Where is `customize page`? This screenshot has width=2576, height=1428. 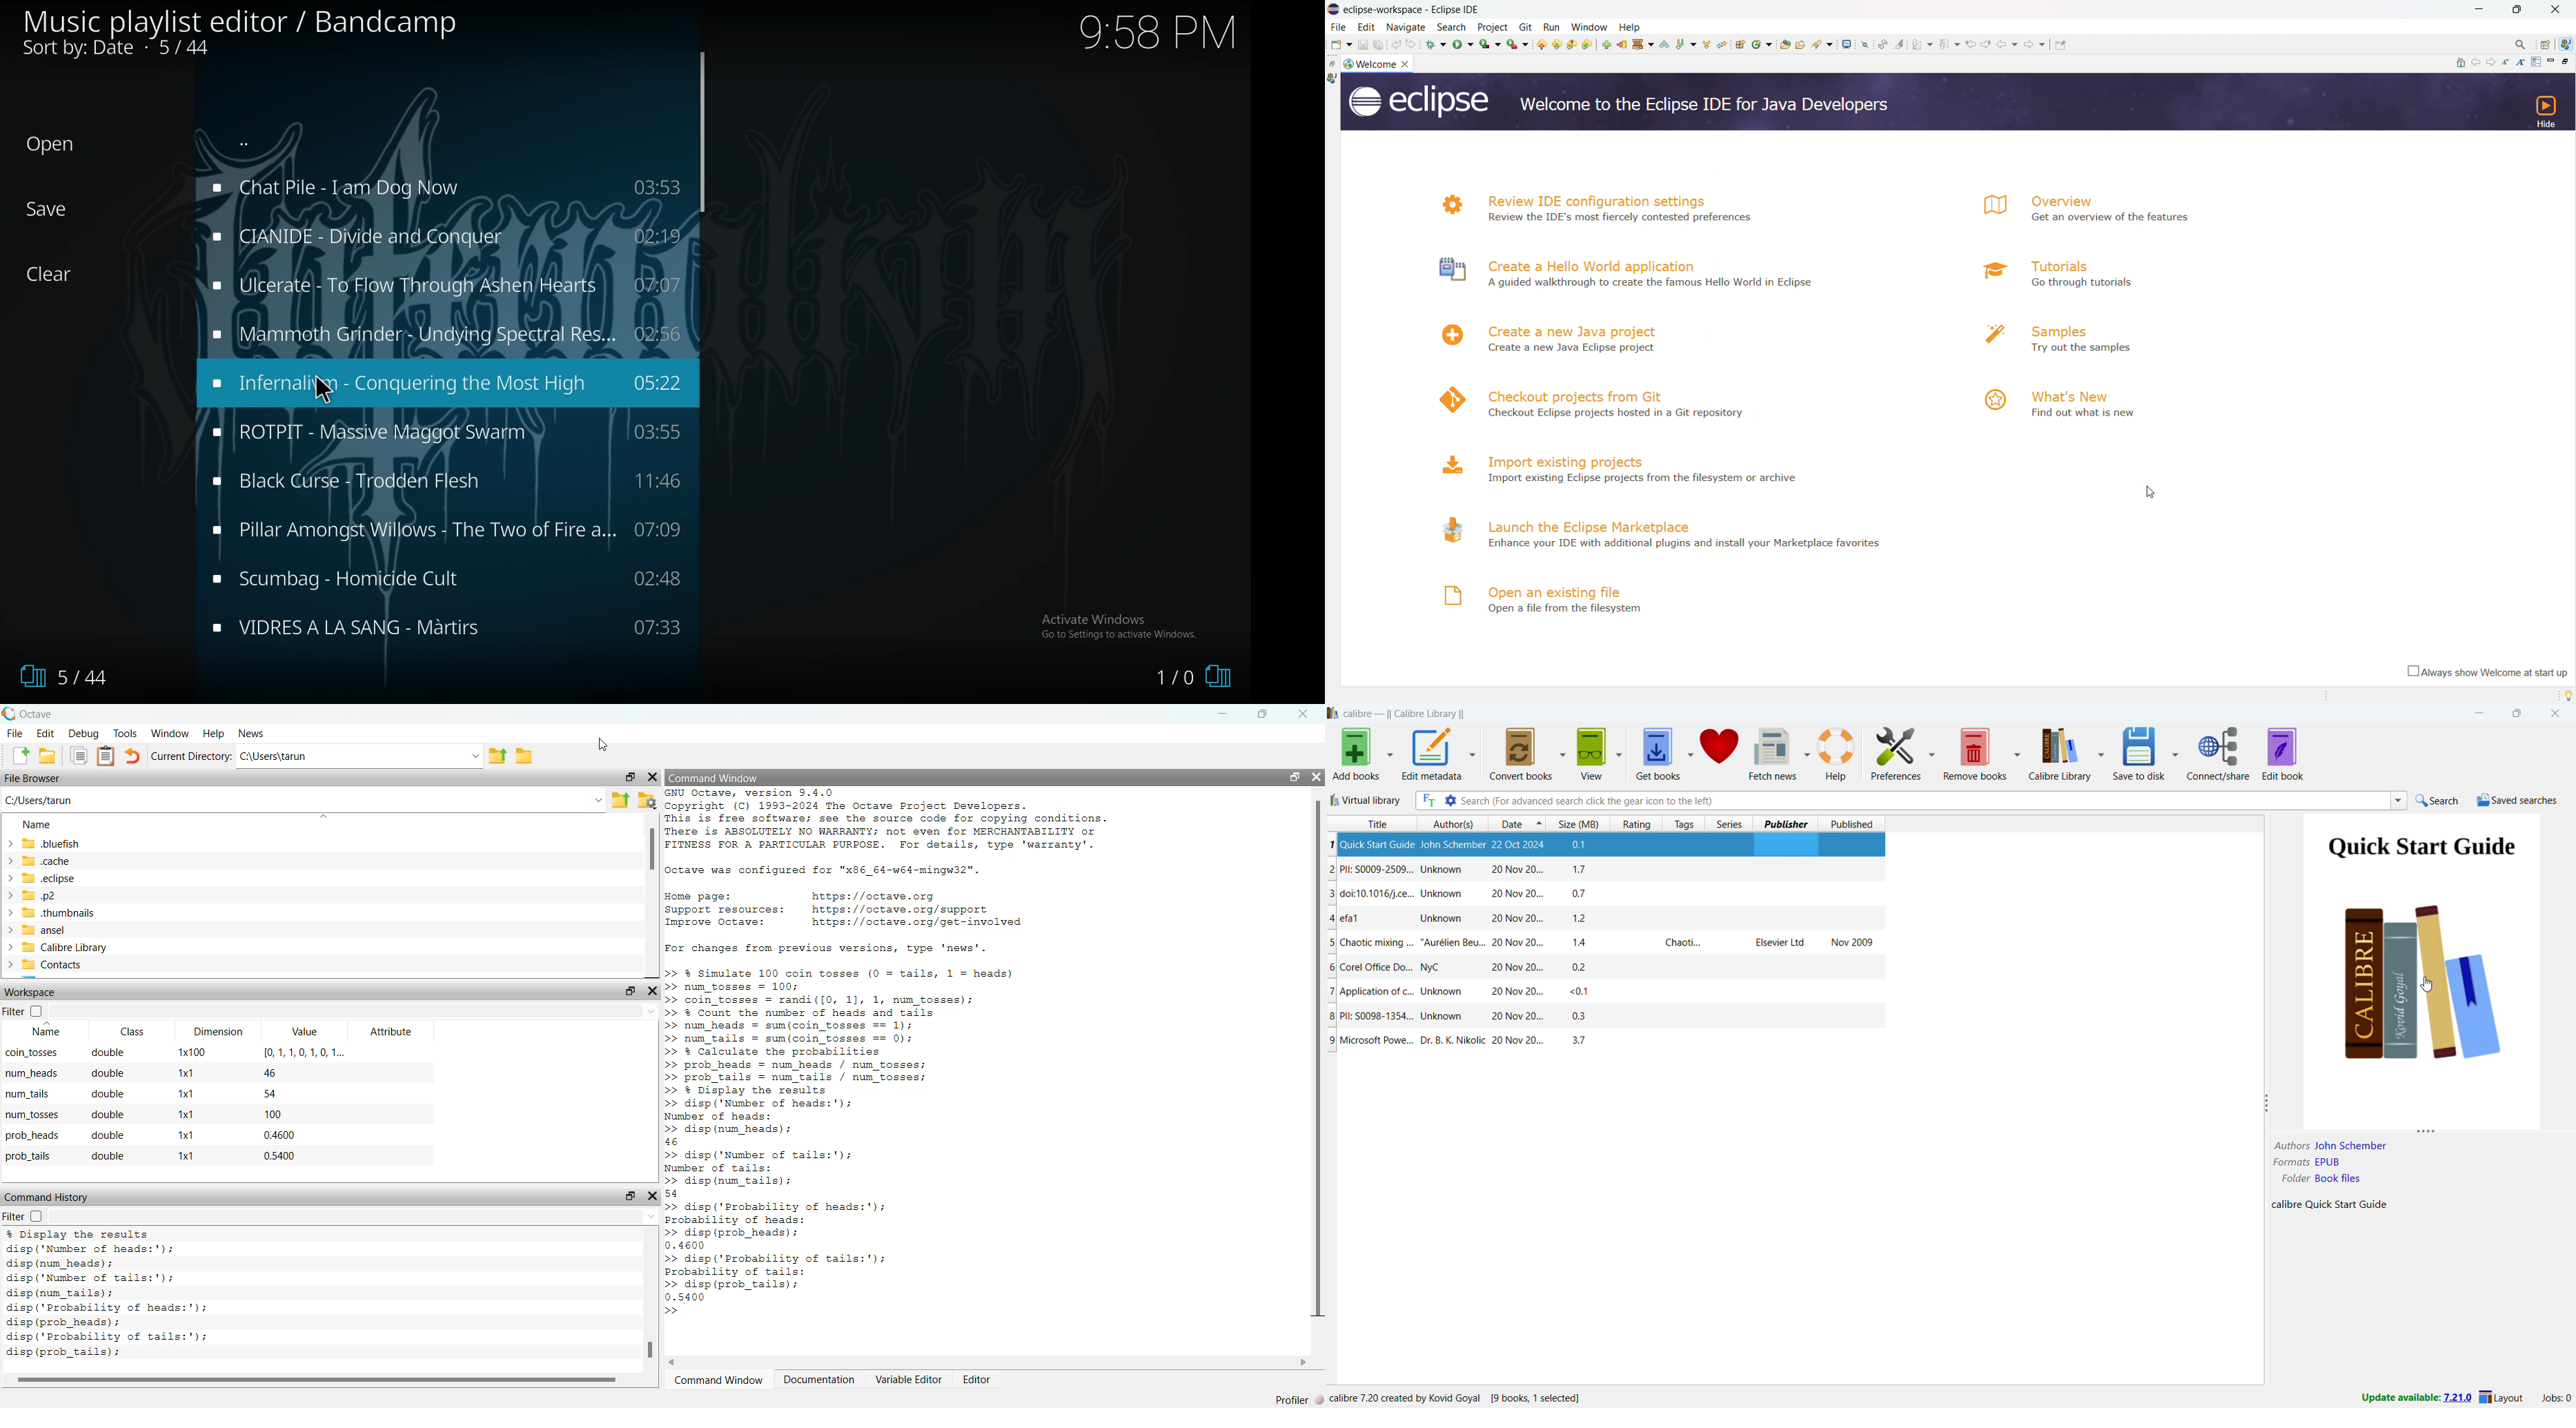 customize page is located at coordinates (2536, 62).